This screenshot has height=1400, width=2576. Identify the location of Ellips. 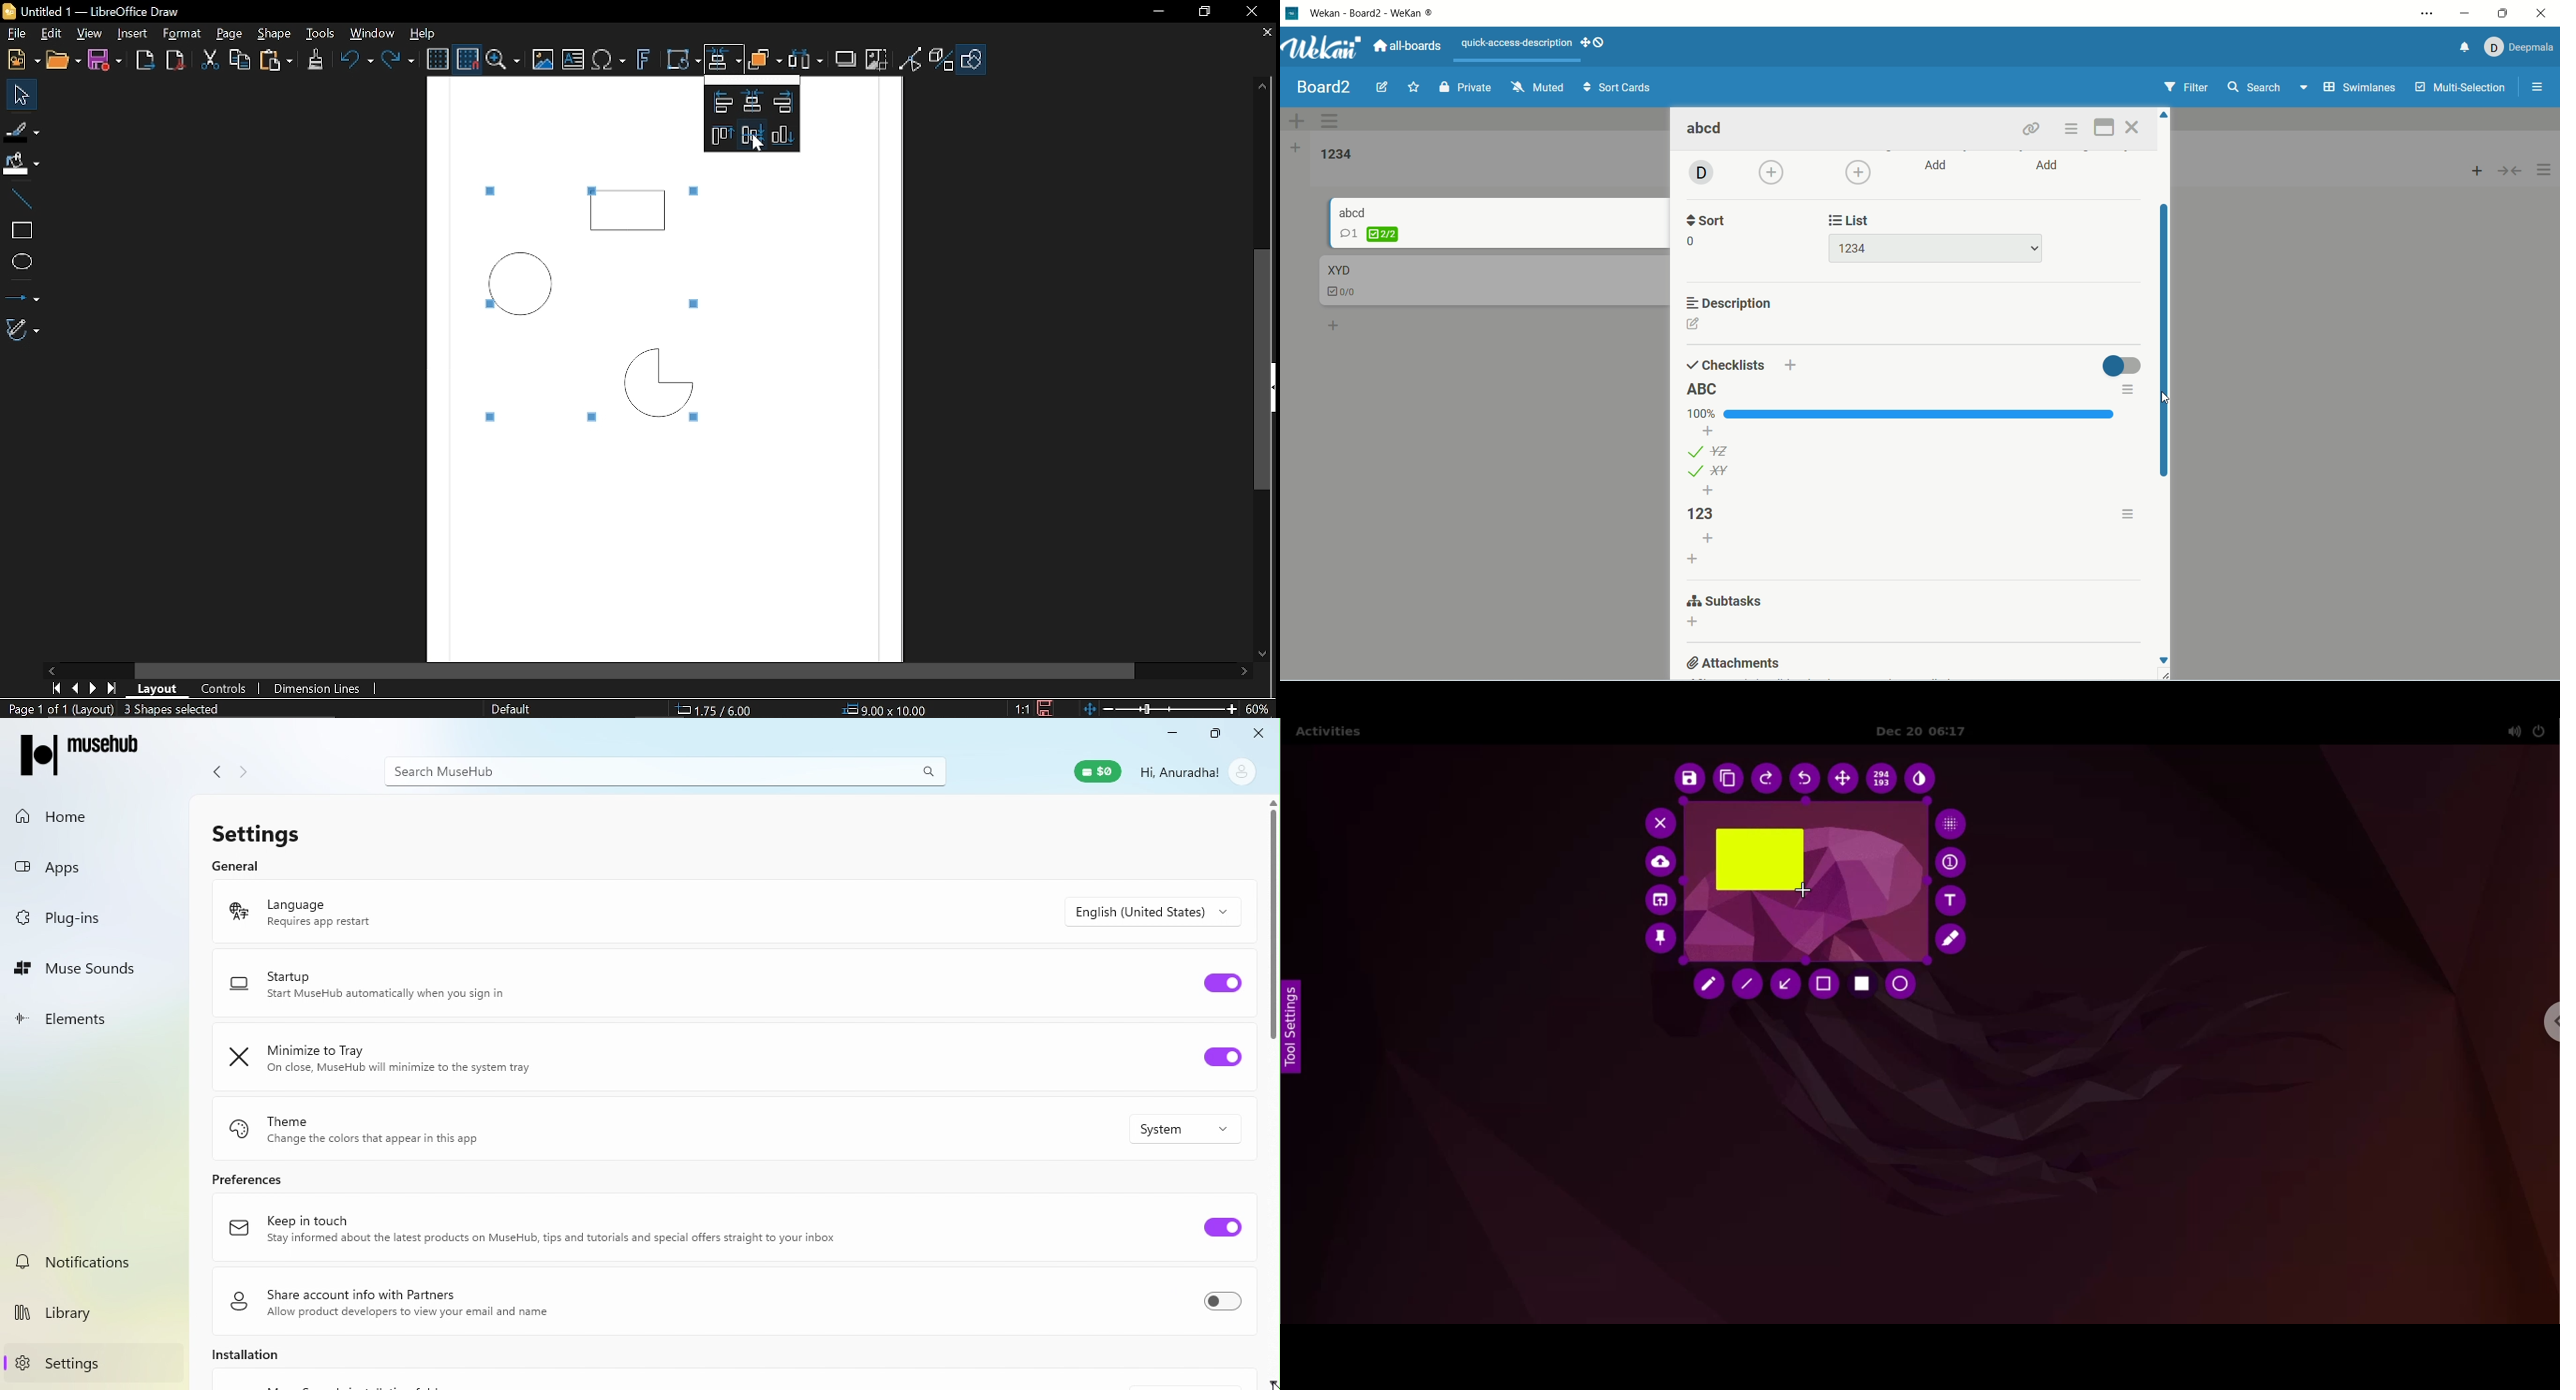
(20, 261).